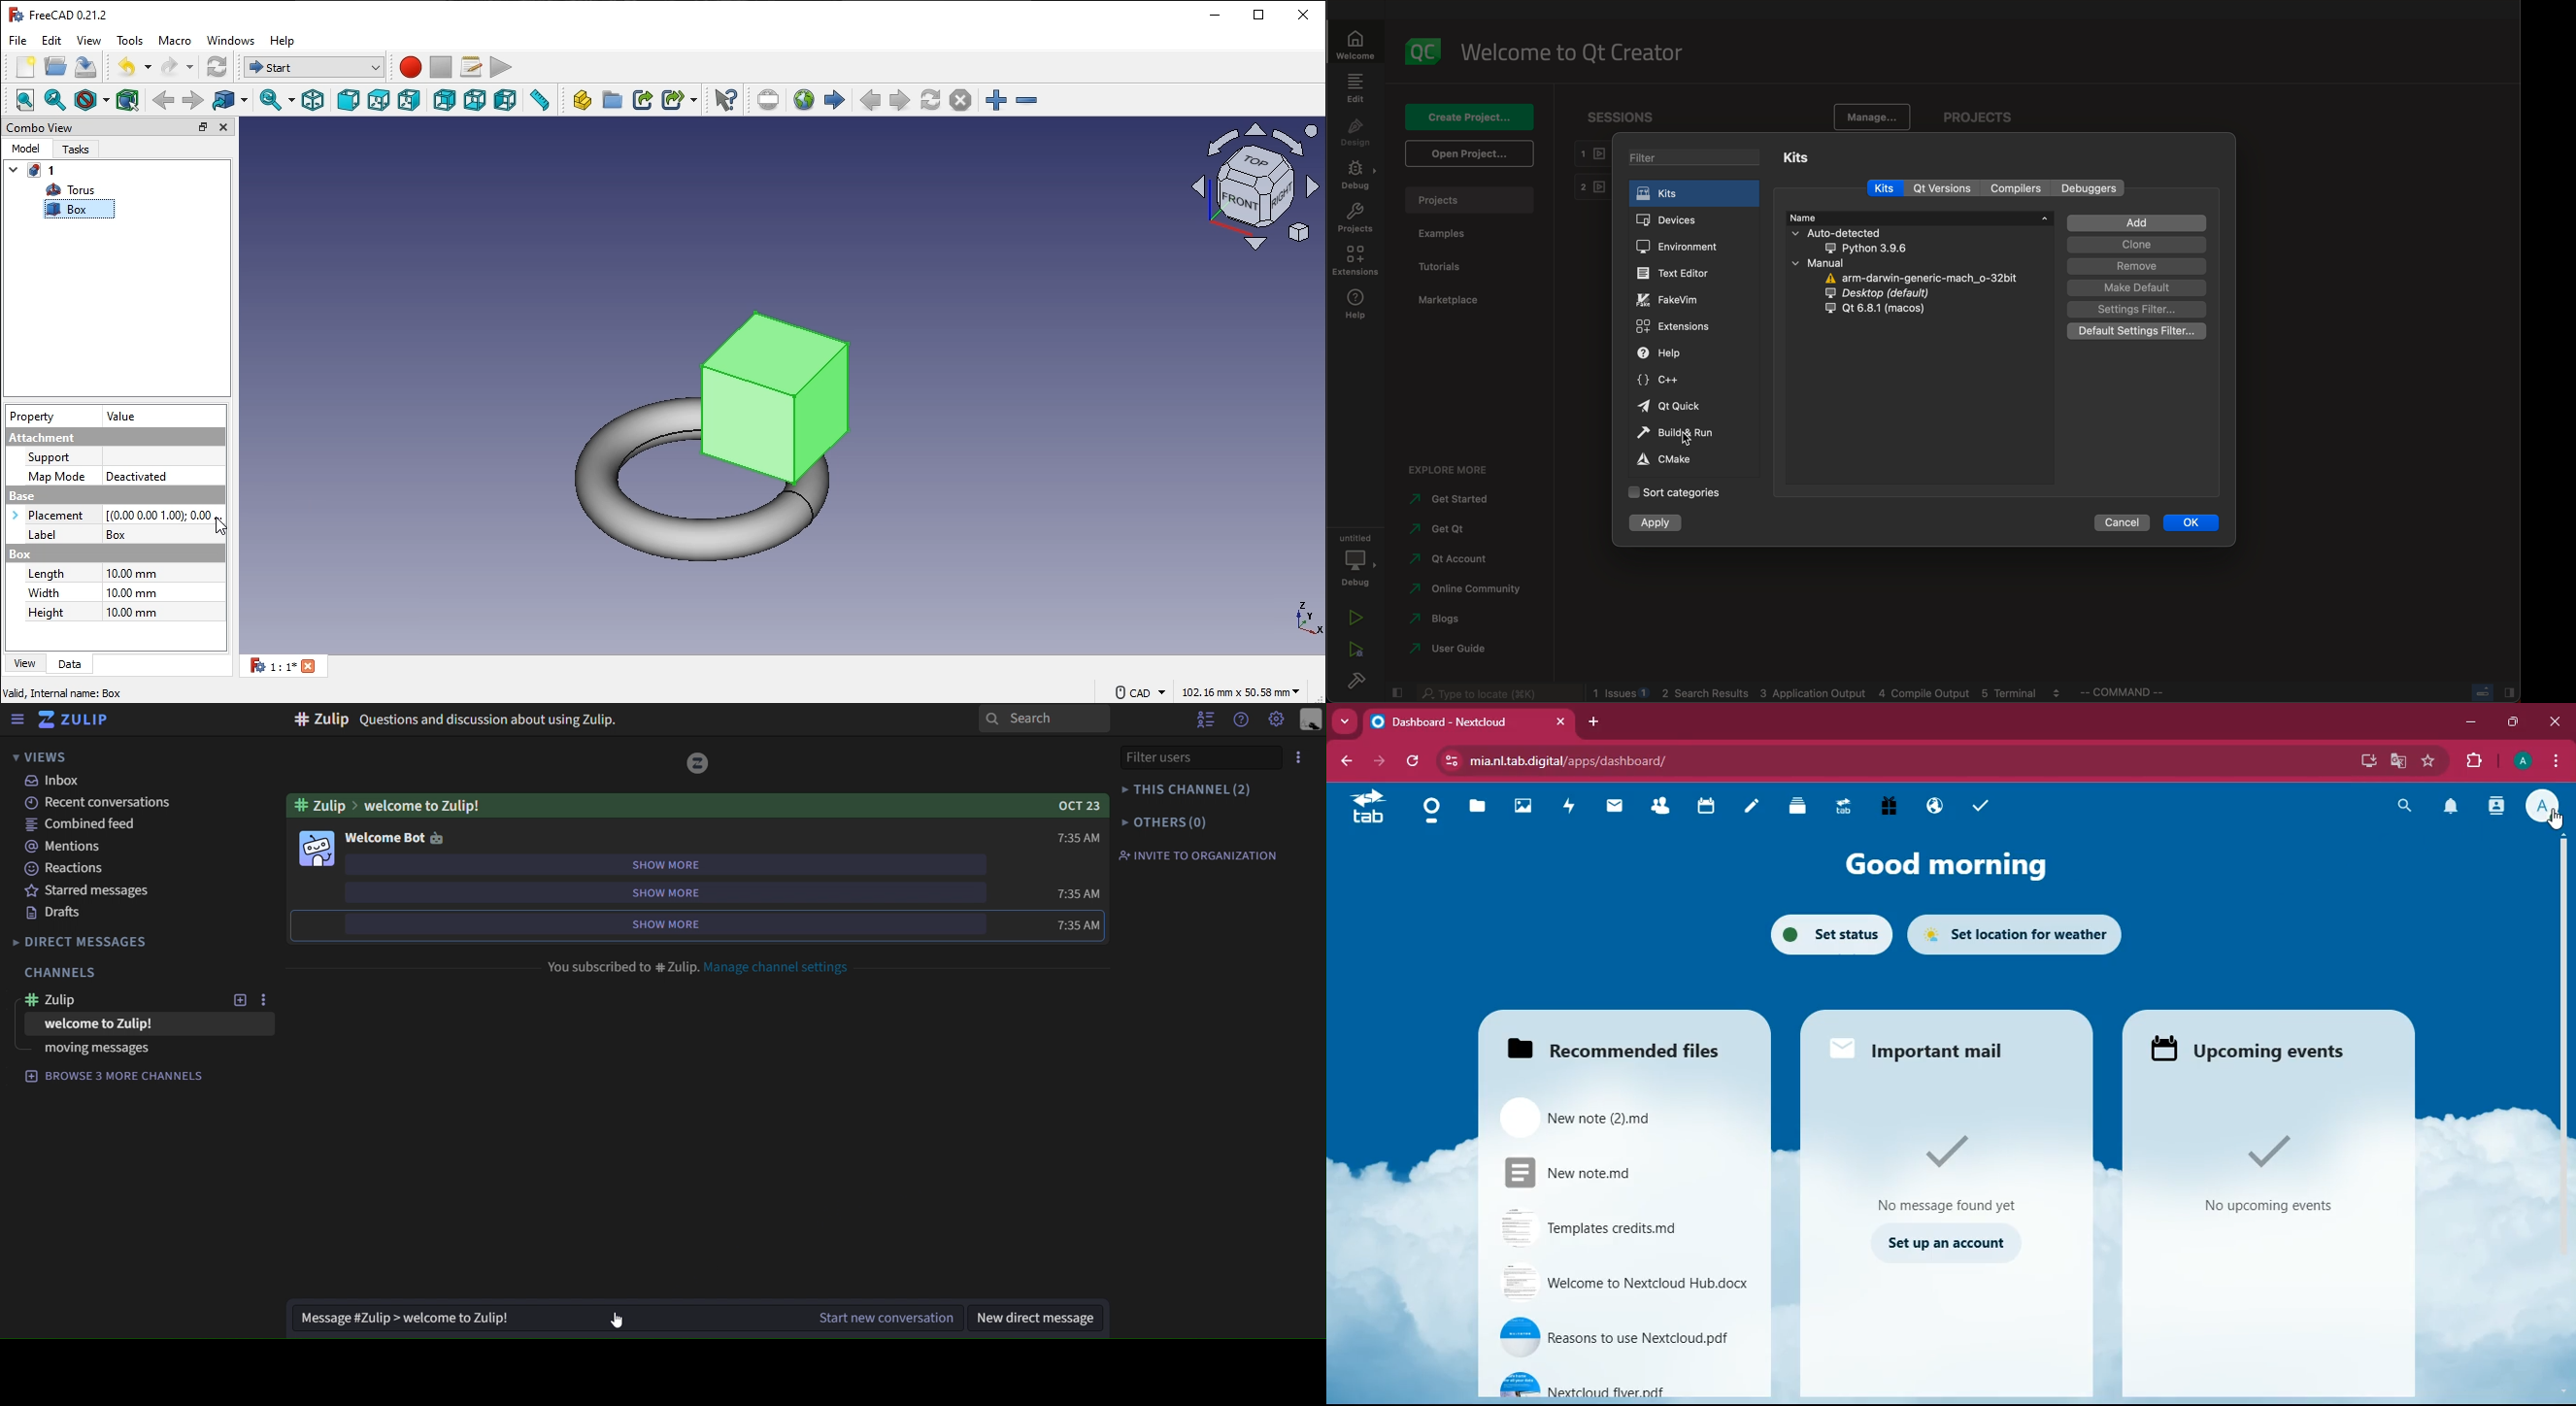 This screenshot has width=2576, height=1428. I want to click on tools, so click(129, 39).